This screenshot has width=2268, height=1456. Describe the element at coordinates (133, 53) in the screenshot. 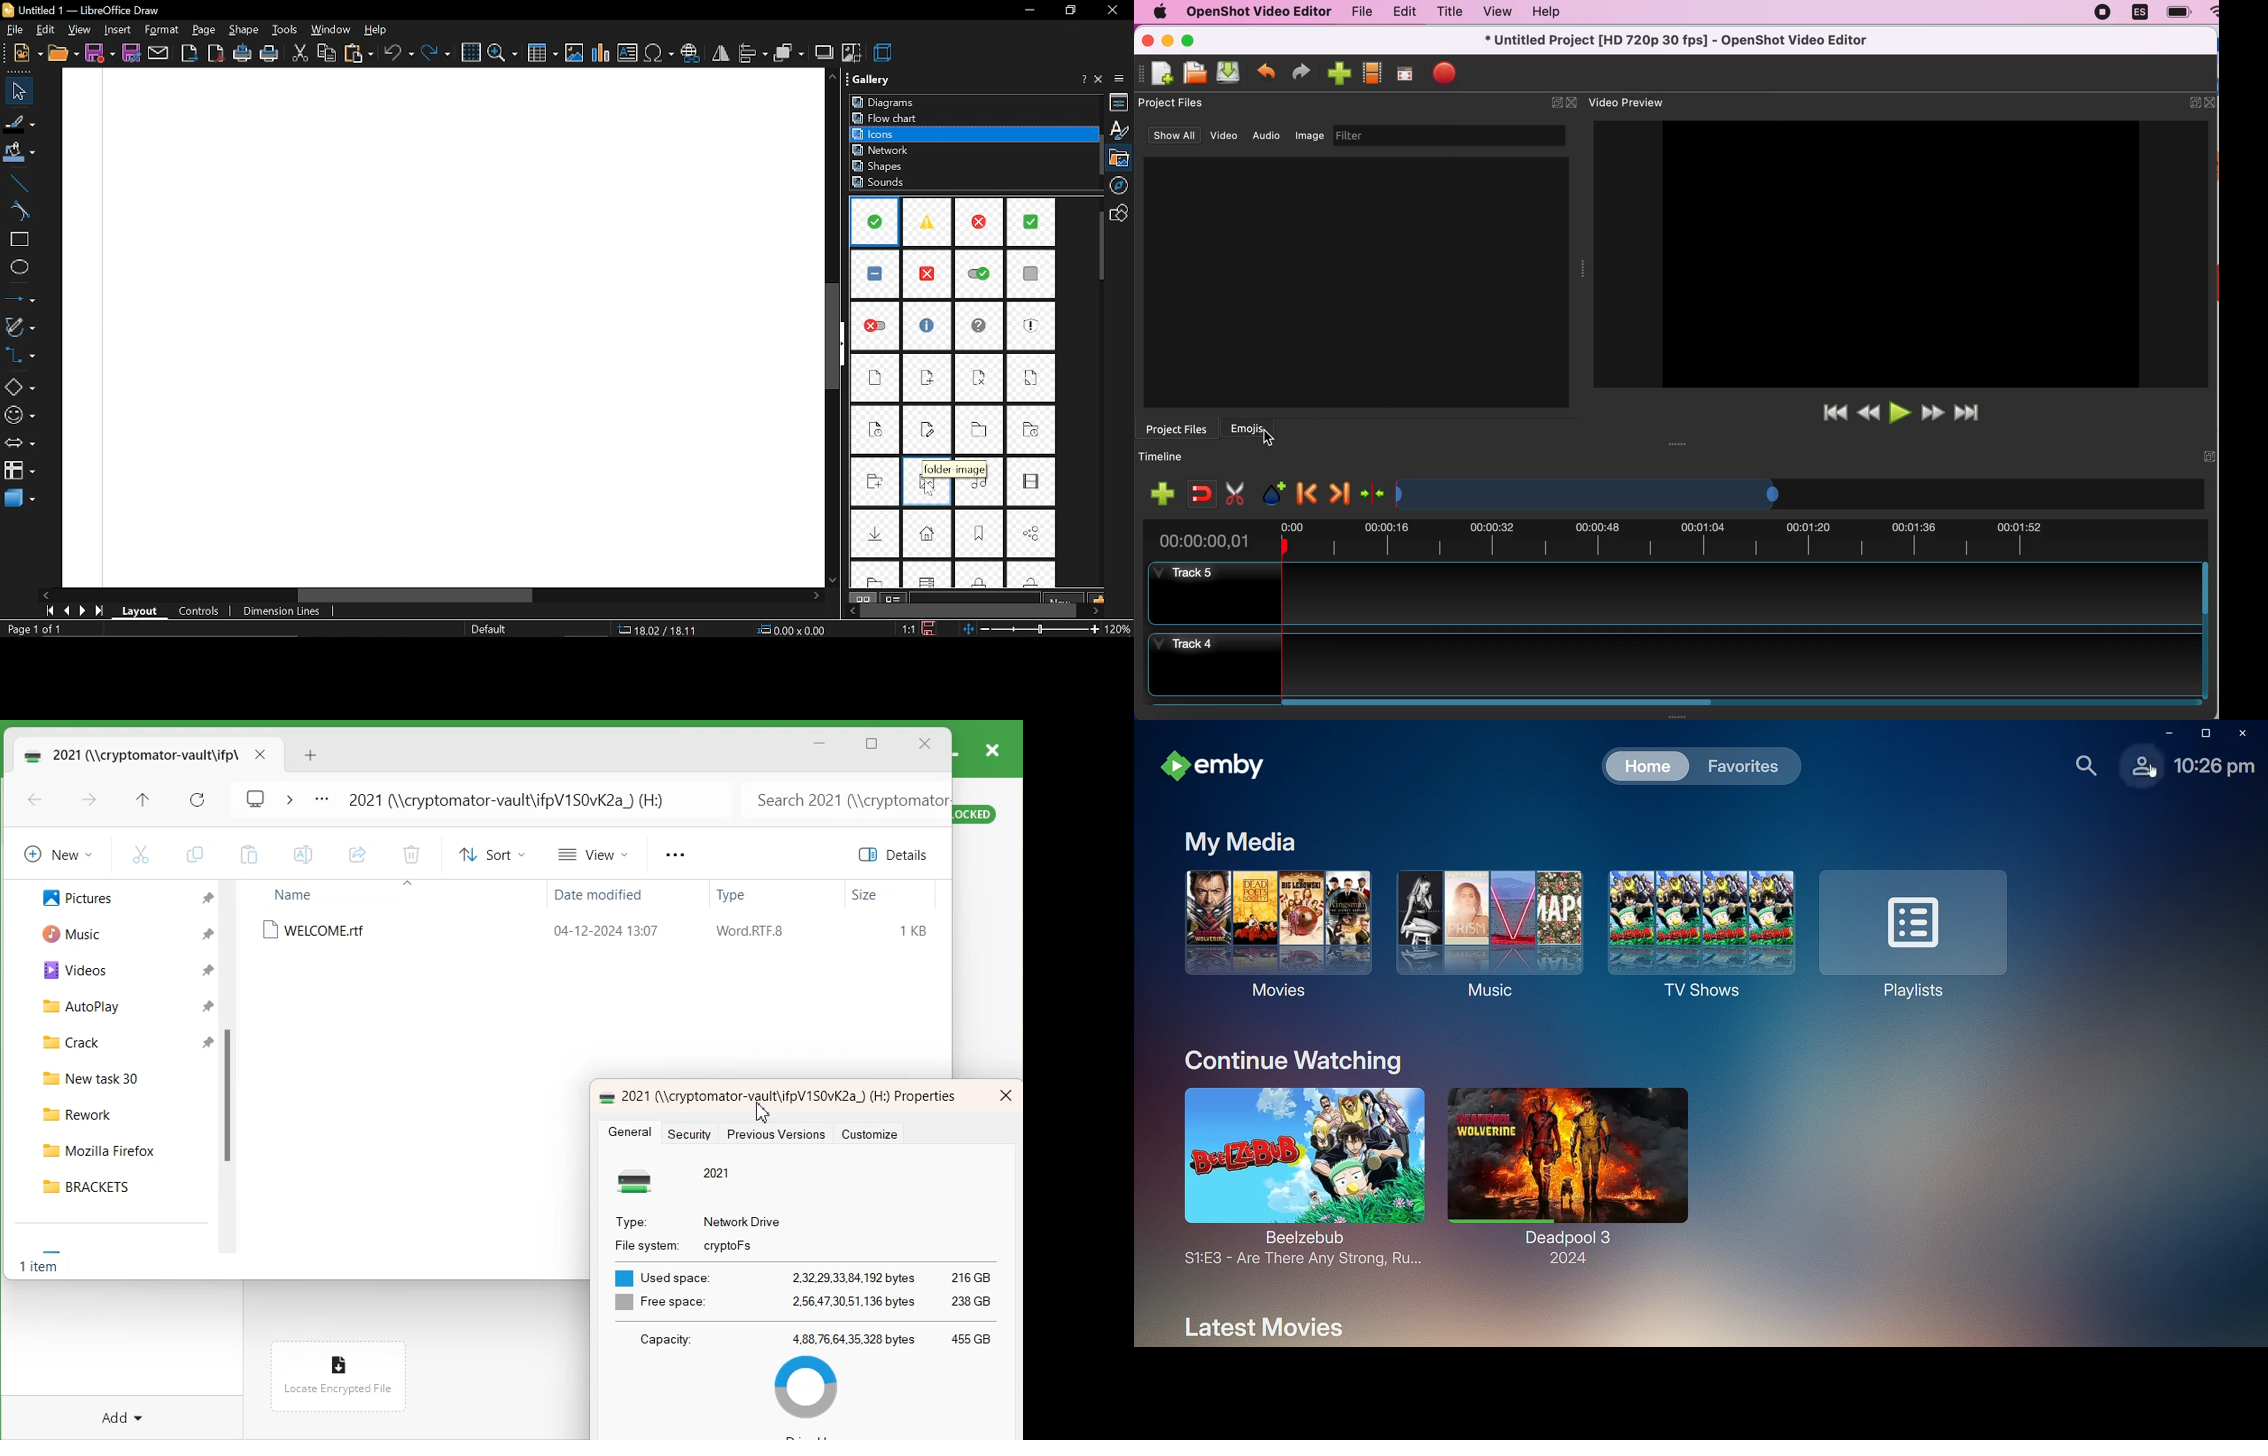

I see `save as` at that location.